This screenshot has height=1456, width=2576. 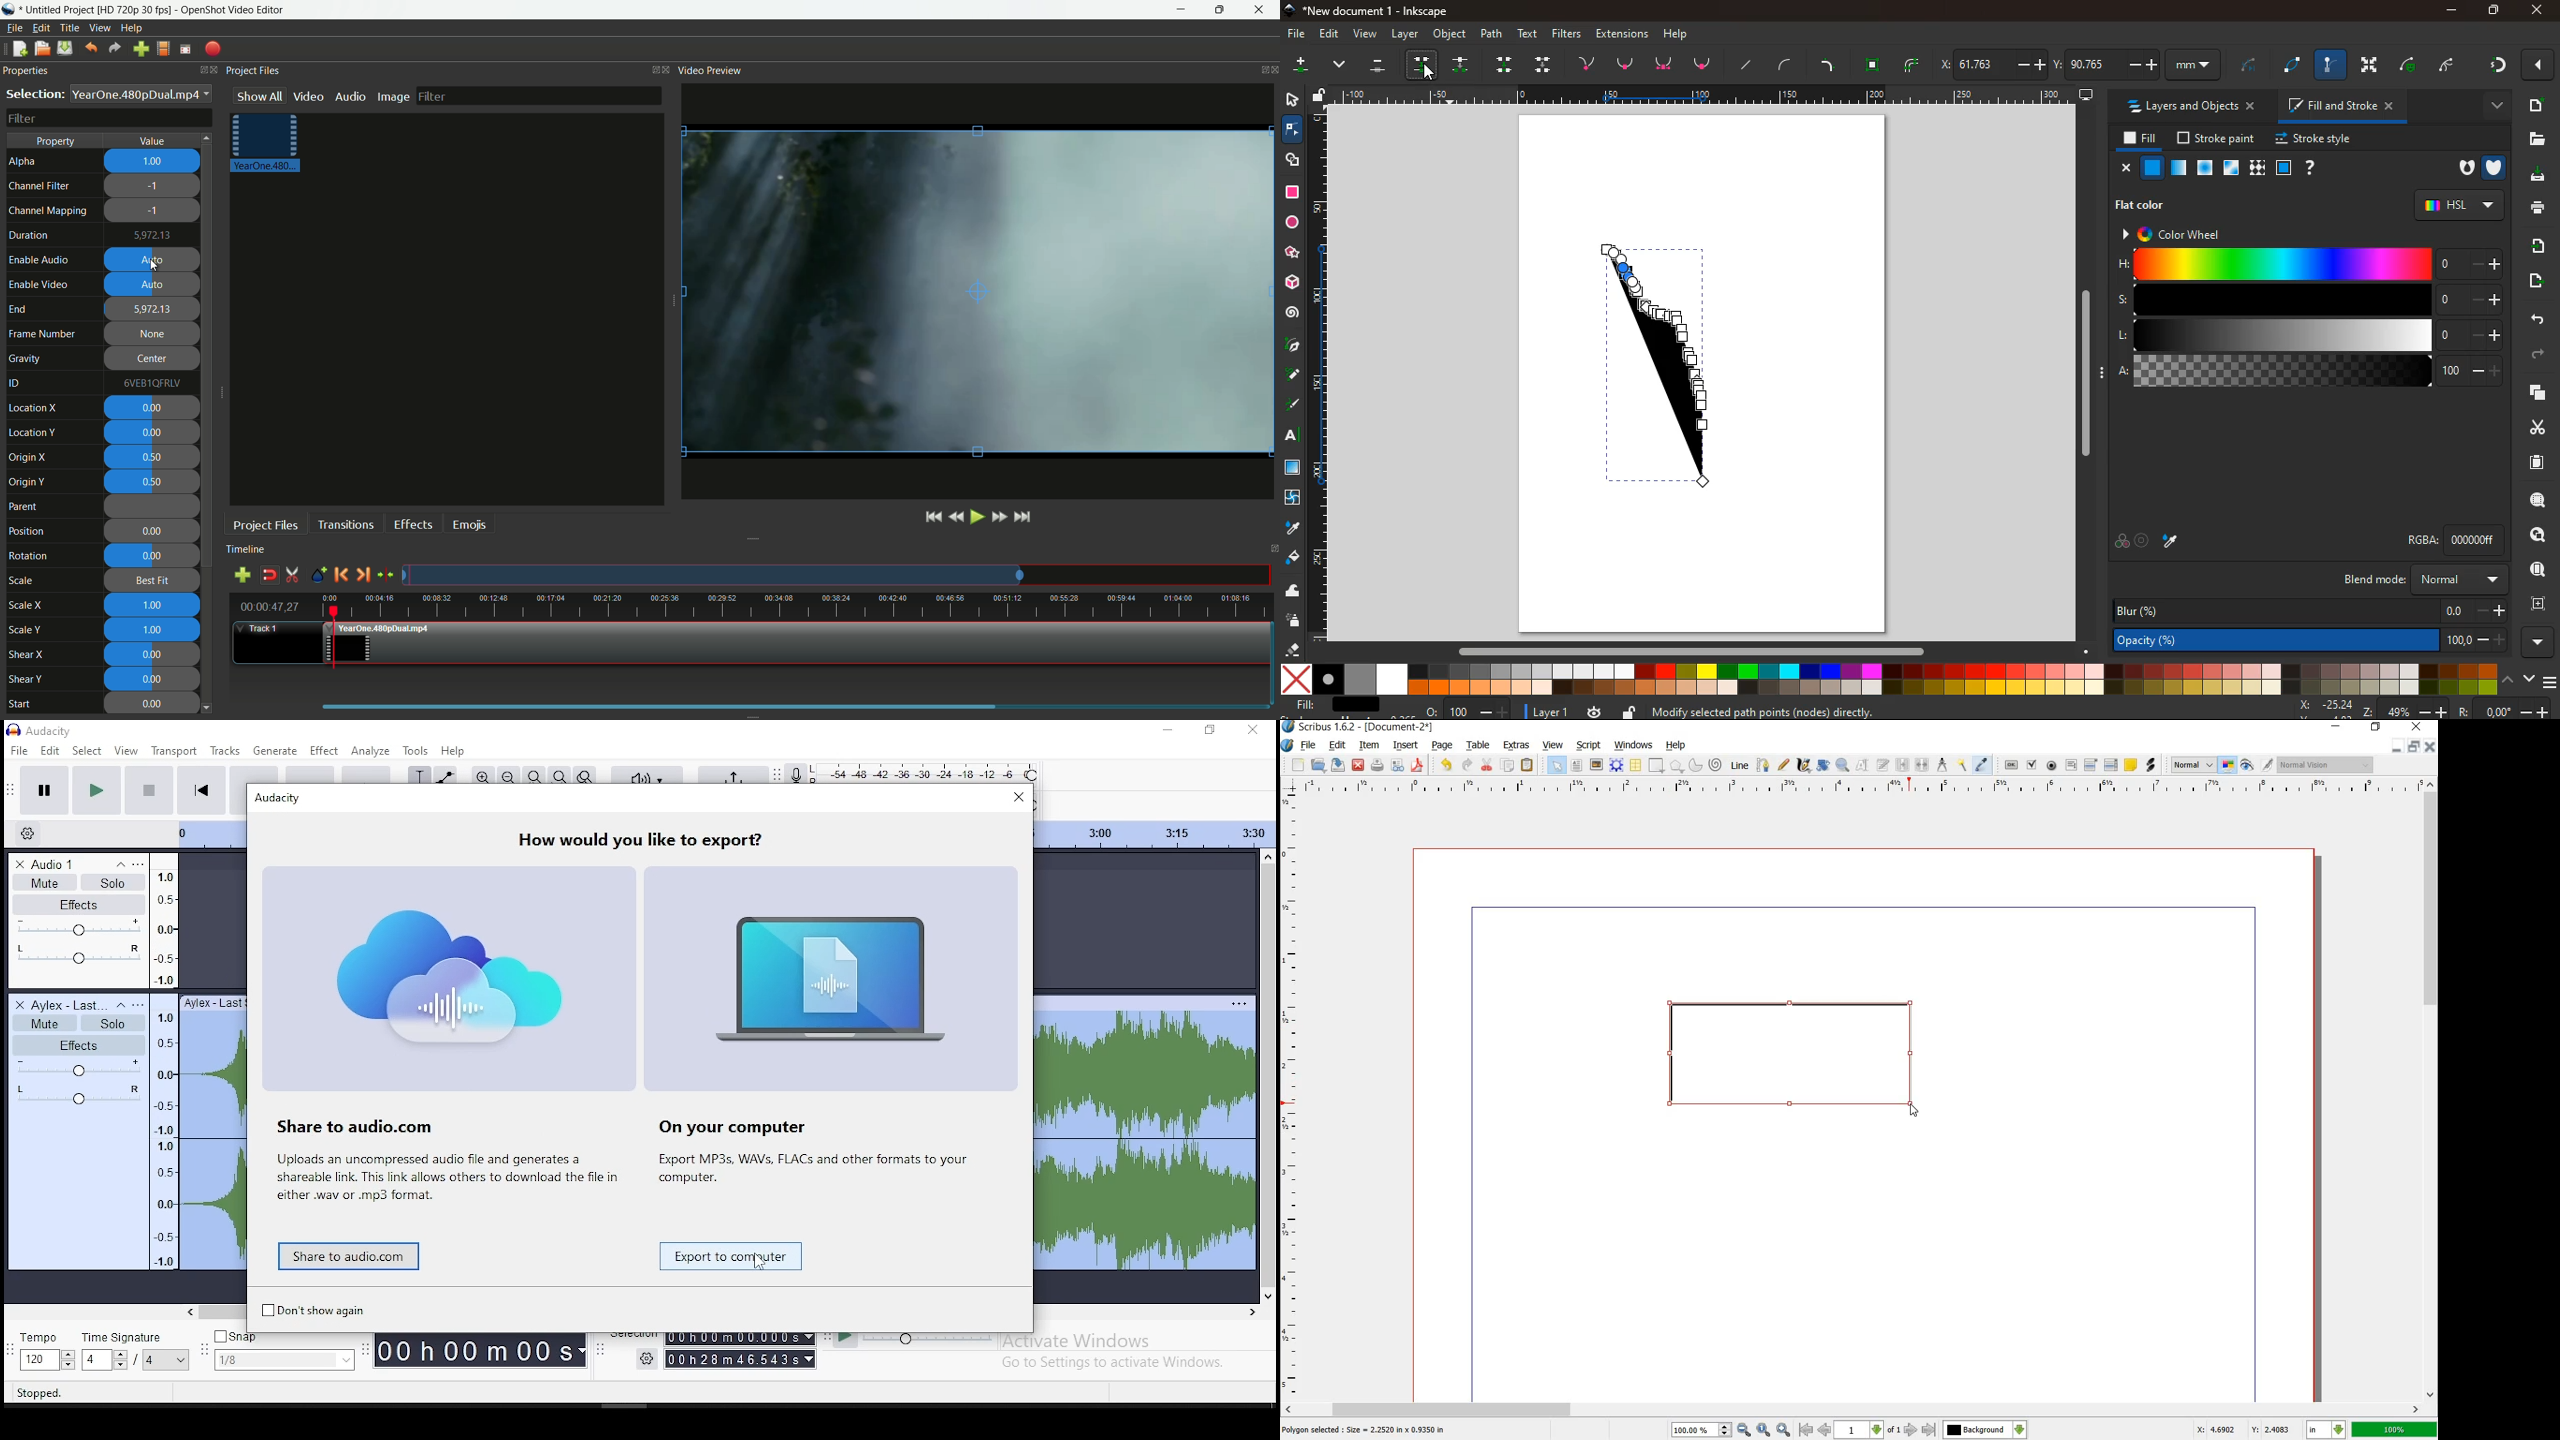 I want to click on REDO, so click(x=1468, y=766).